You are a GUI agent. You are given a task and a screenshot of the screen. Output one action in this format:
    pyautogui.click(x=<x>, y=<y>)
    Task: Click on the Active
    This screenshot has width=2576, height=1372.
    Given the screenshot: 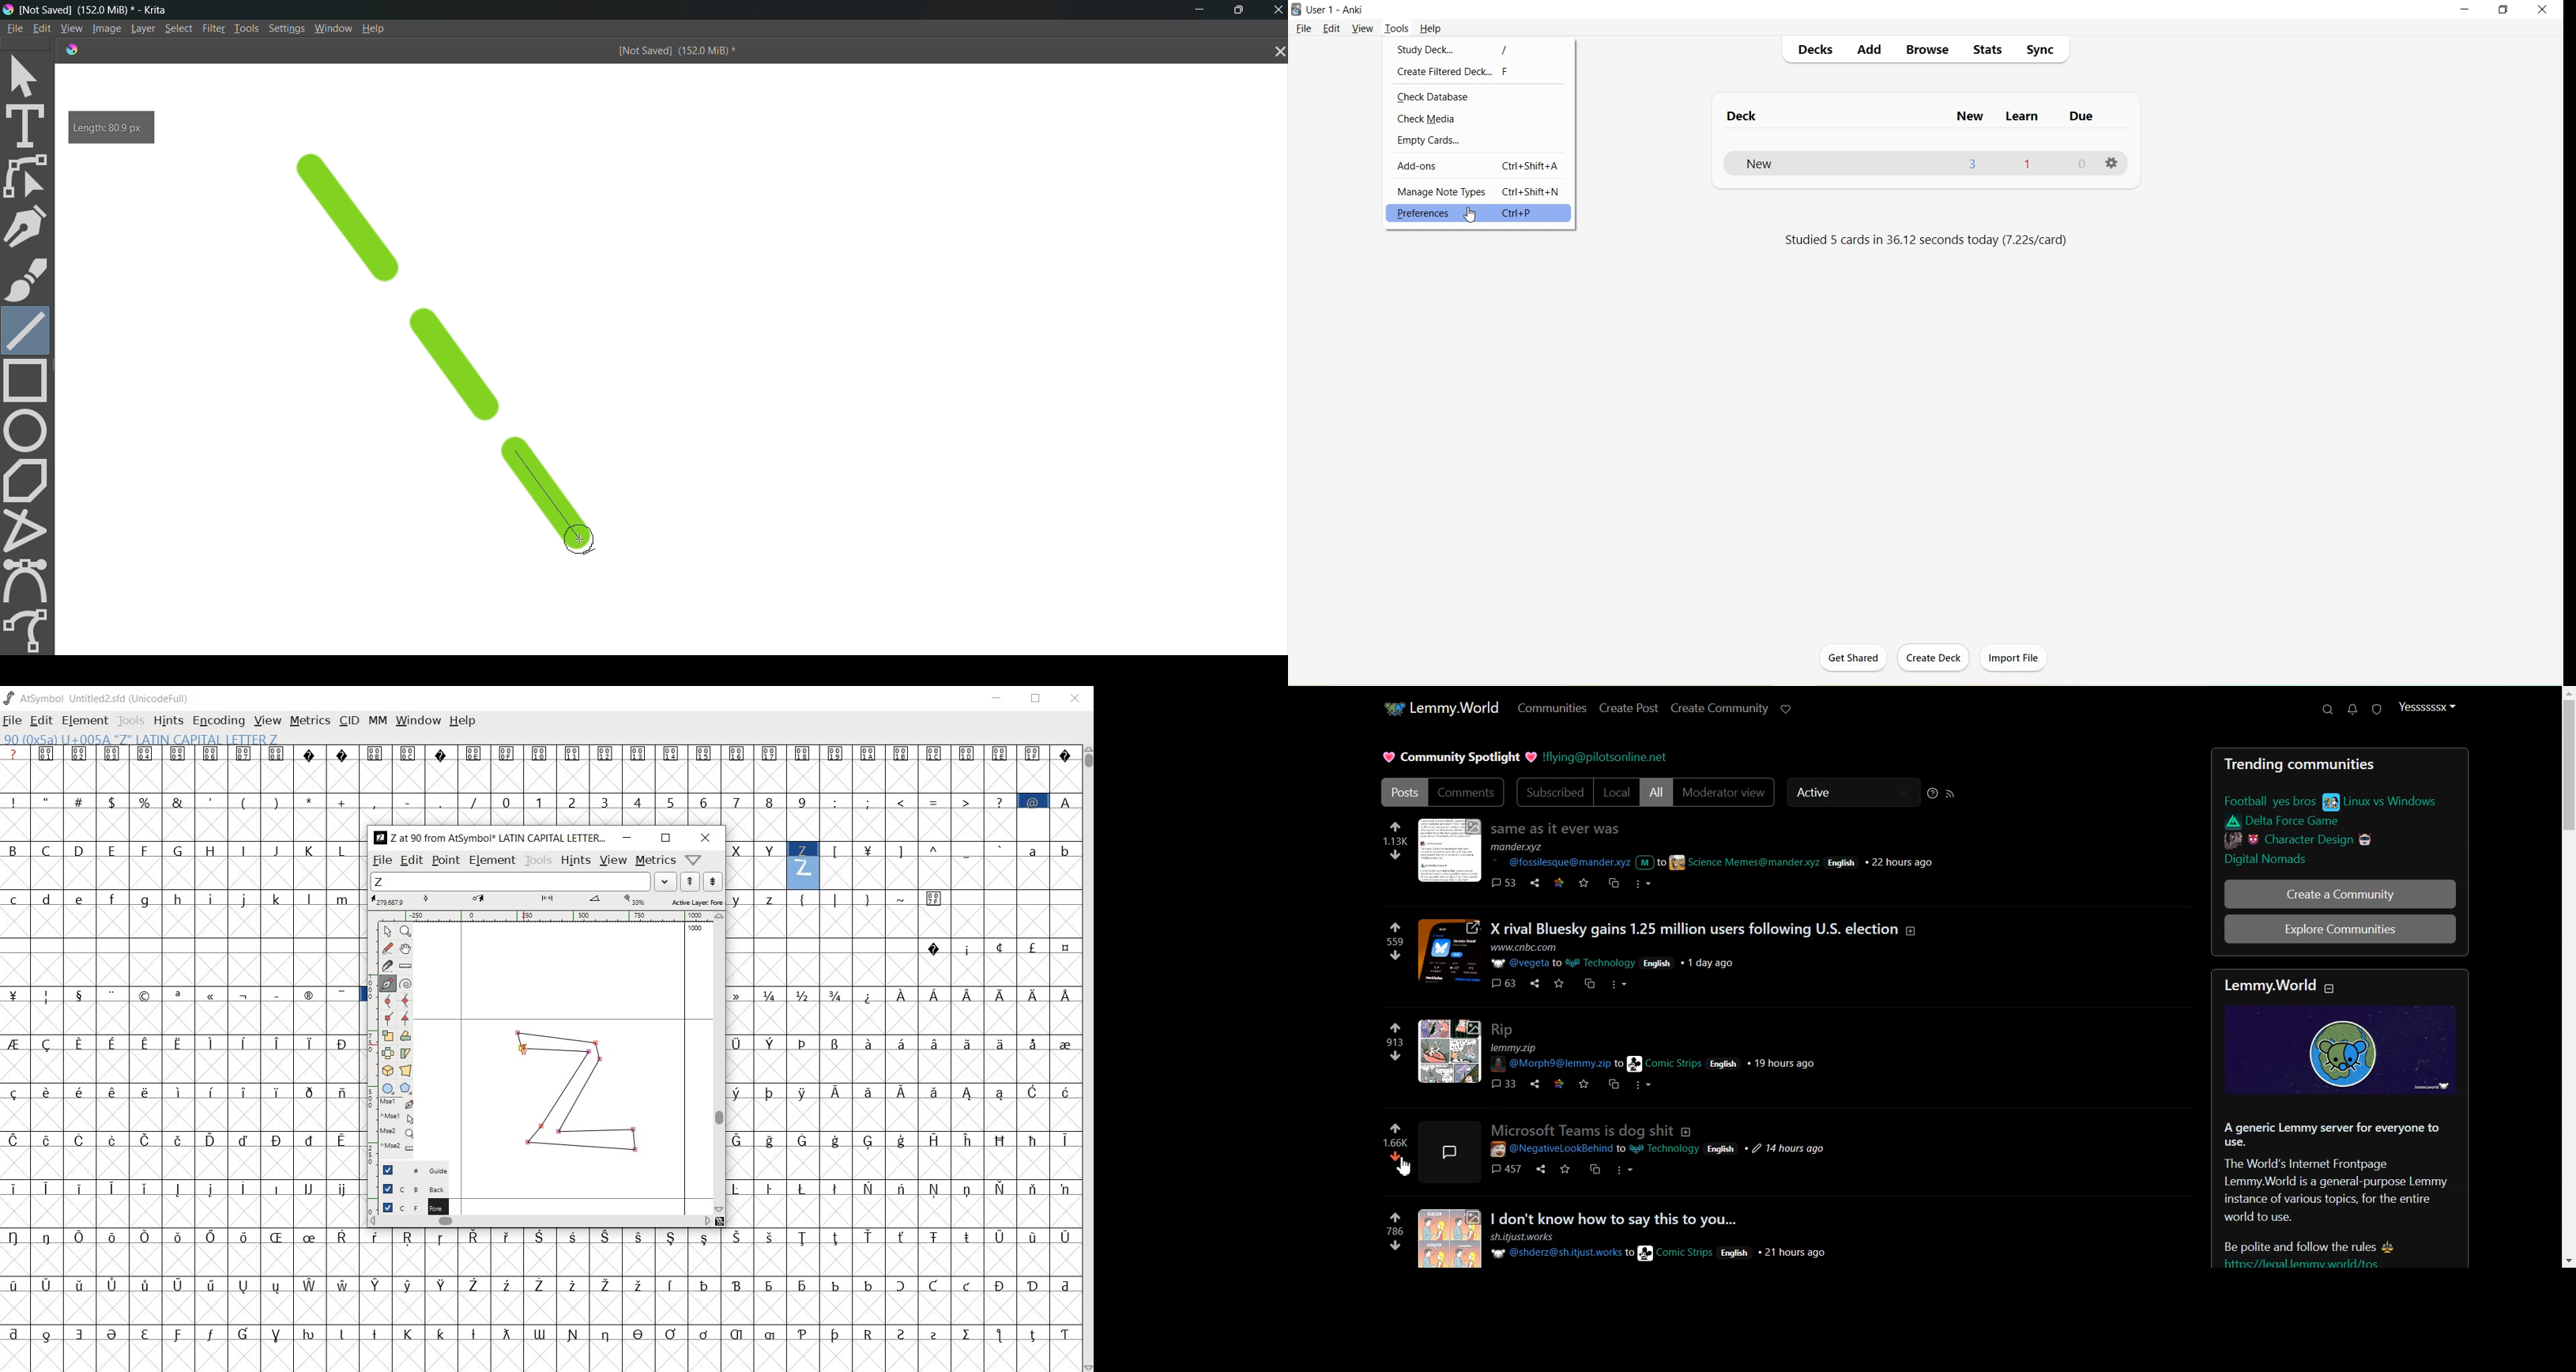 What is the action you would take?
    pyautogui.click(x=1853, y=793)
    